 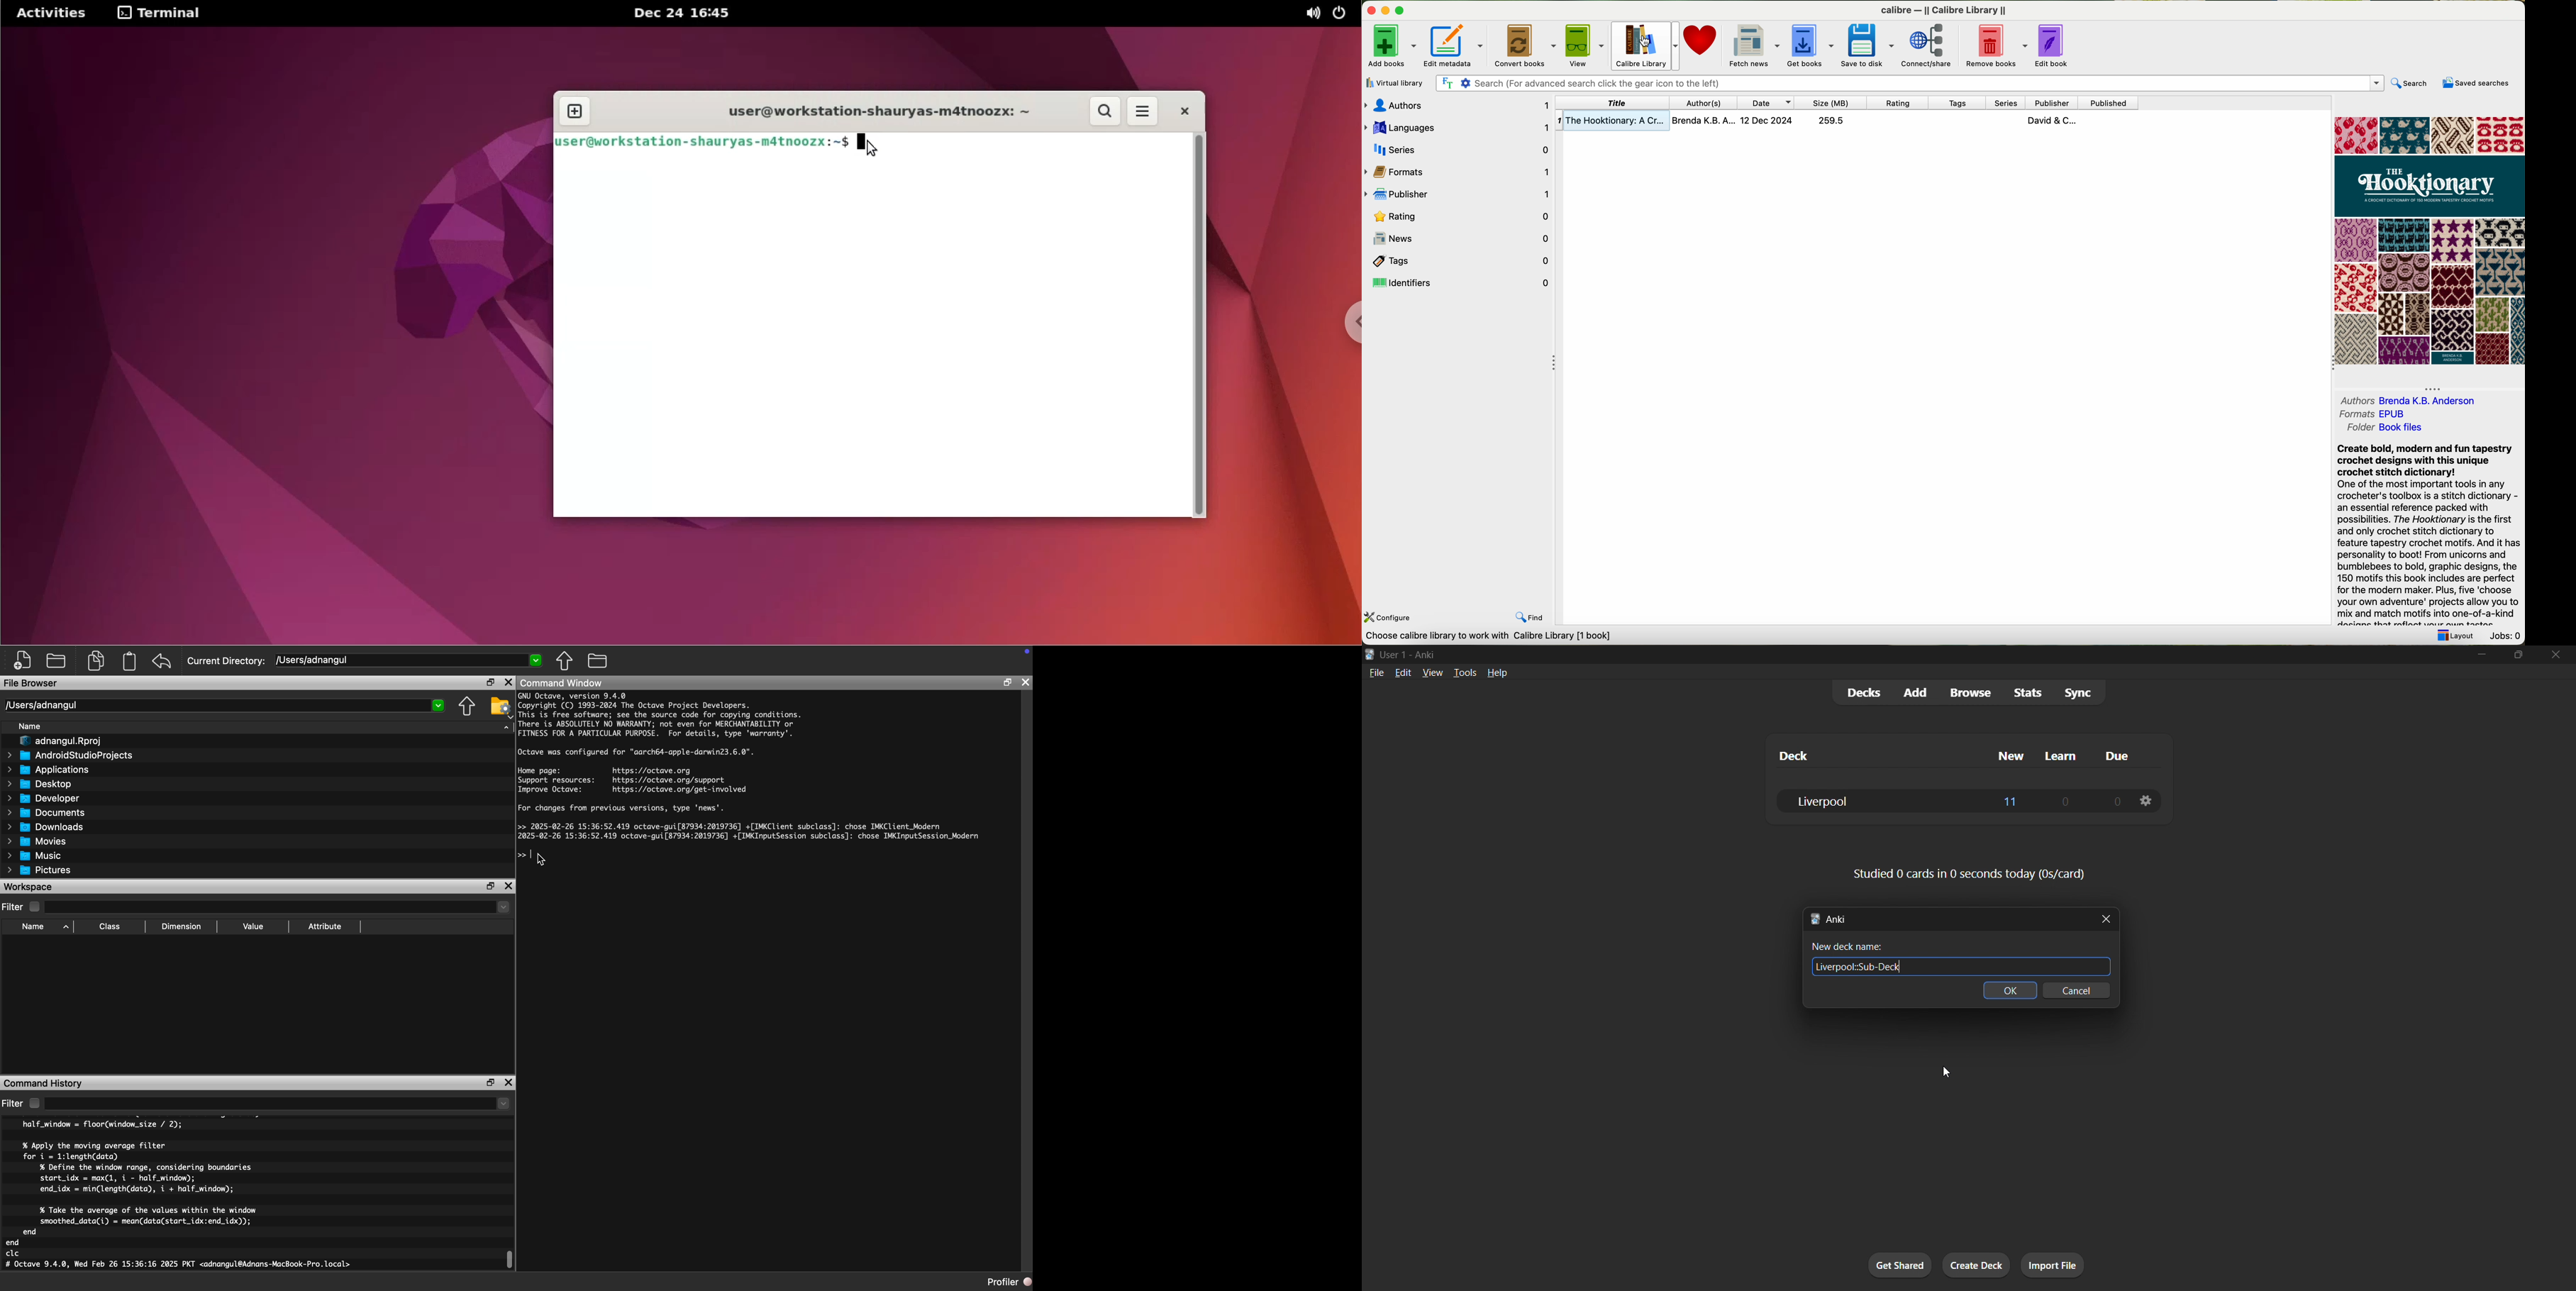 I want to click on Name, so click(x=34, y=927).